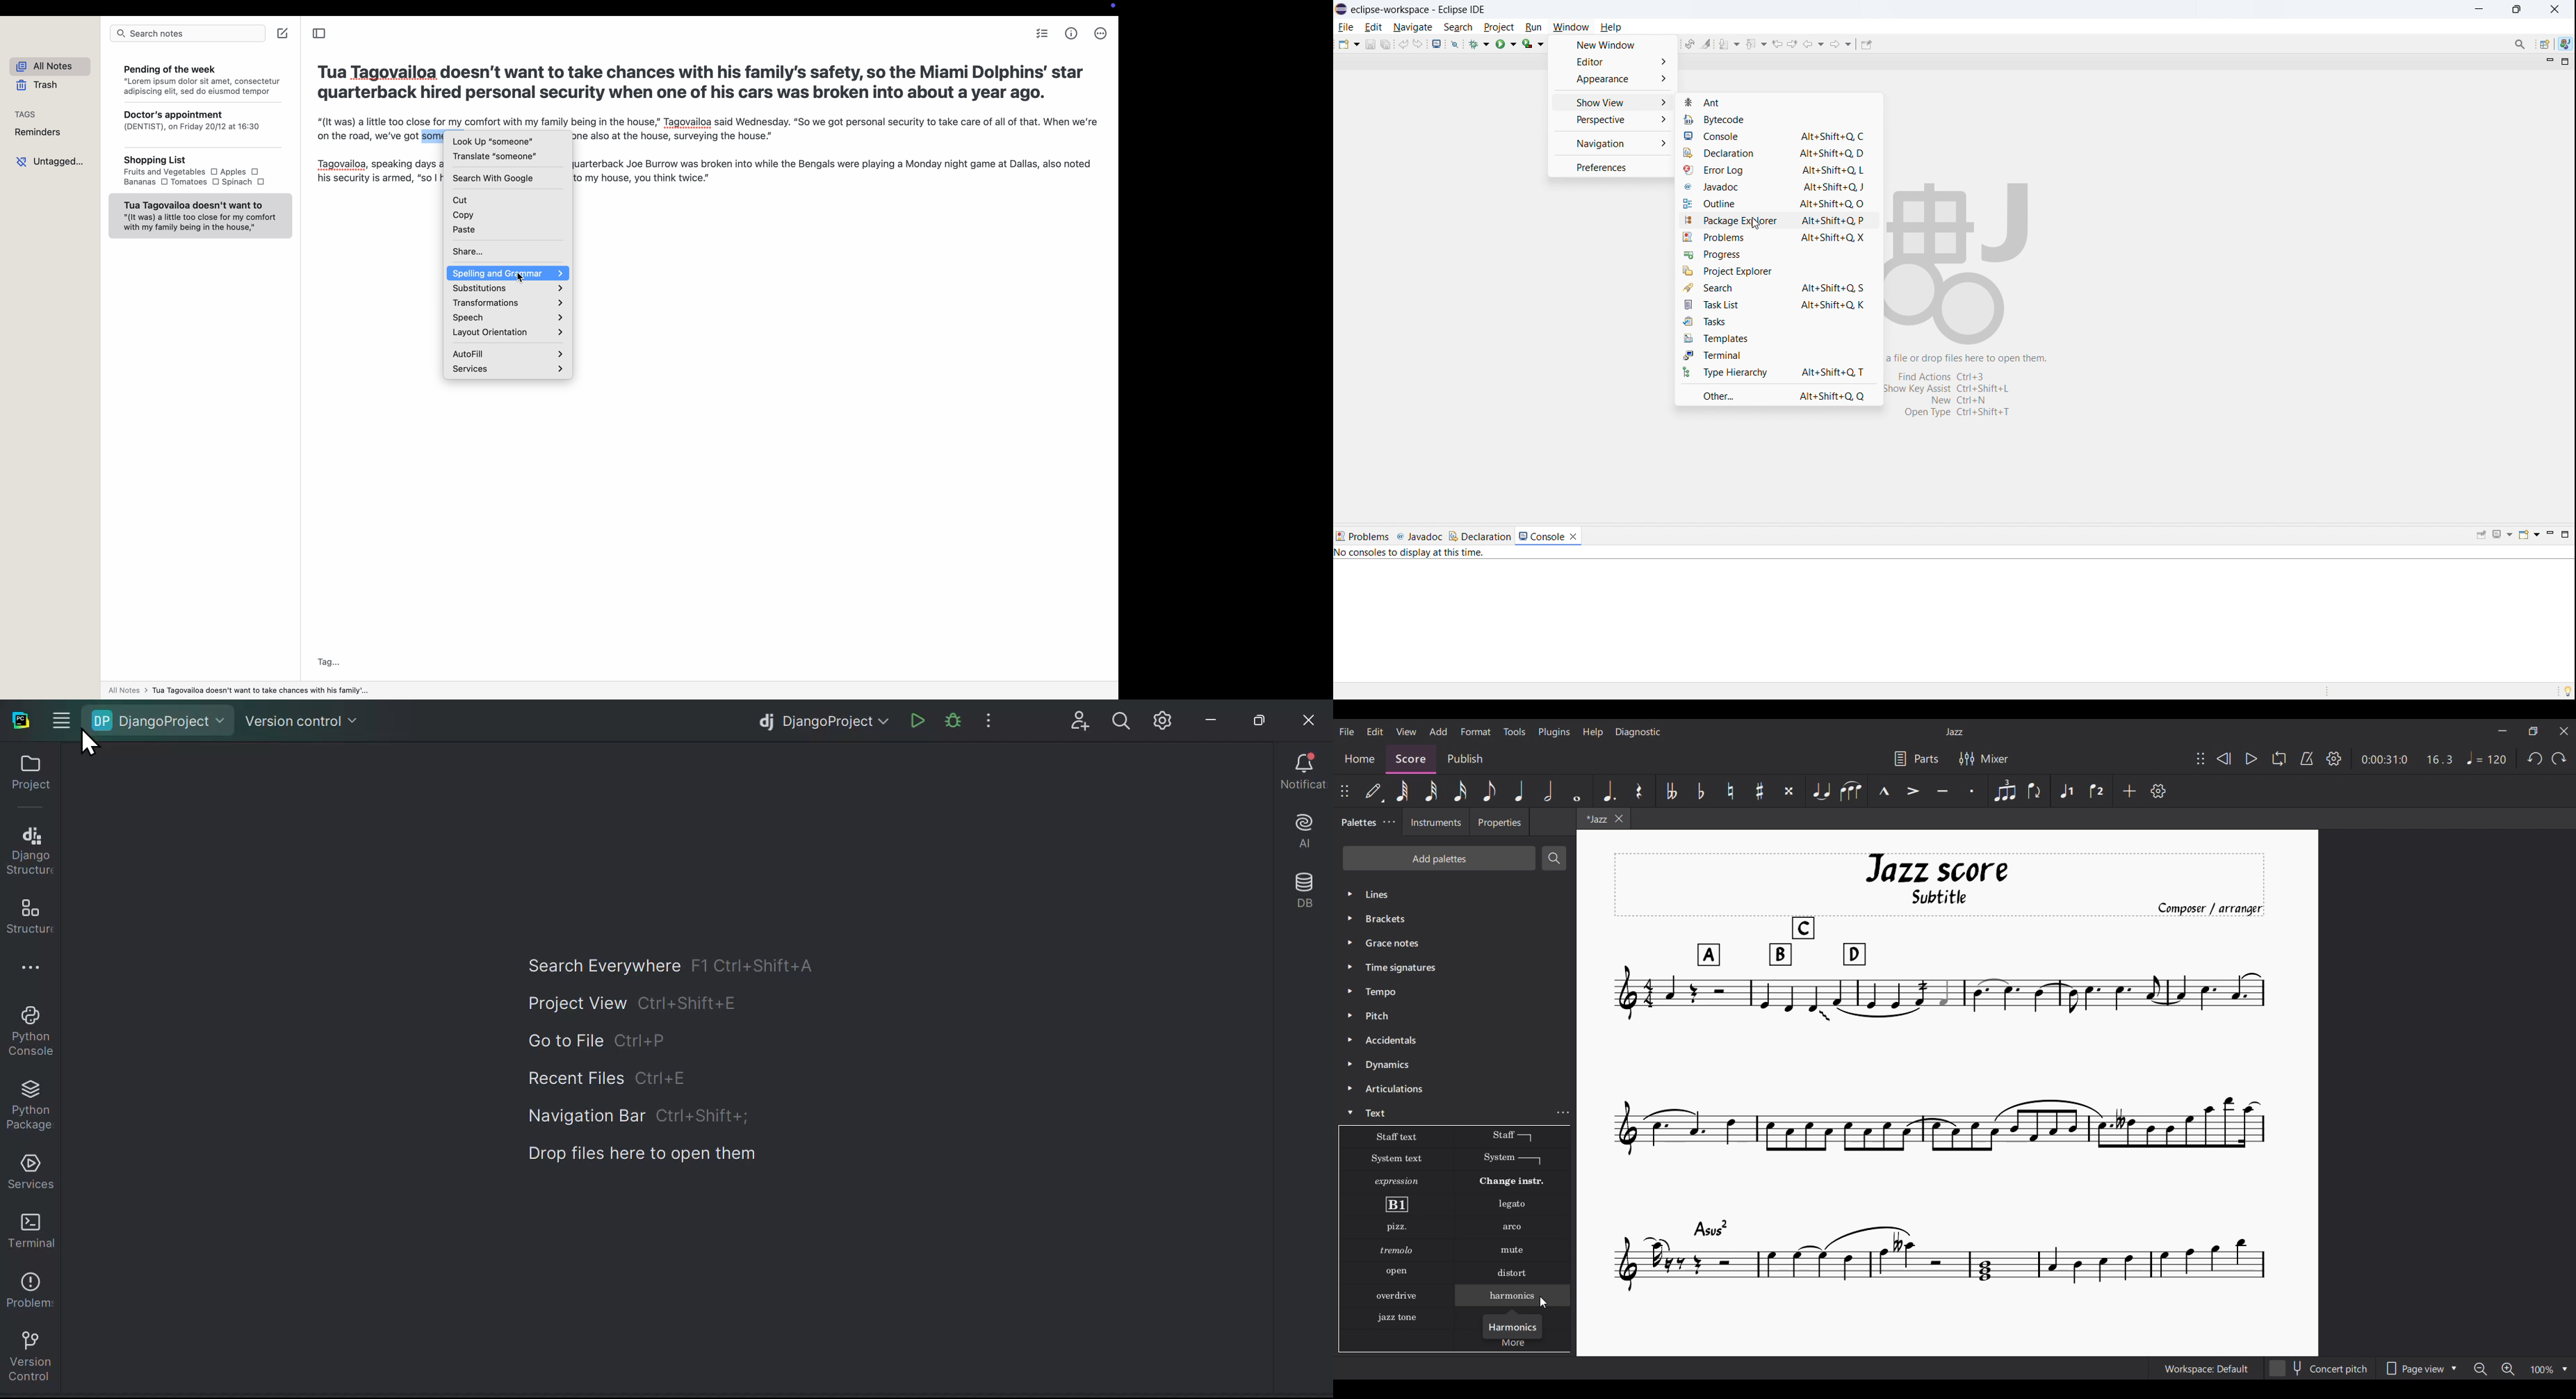 This screenshot has height=1400, width=2576. What do you see at coordinates (1410, 554) in the screenshot?
I see `No consoles to display at this time.` at bounding box center [1410, 554].